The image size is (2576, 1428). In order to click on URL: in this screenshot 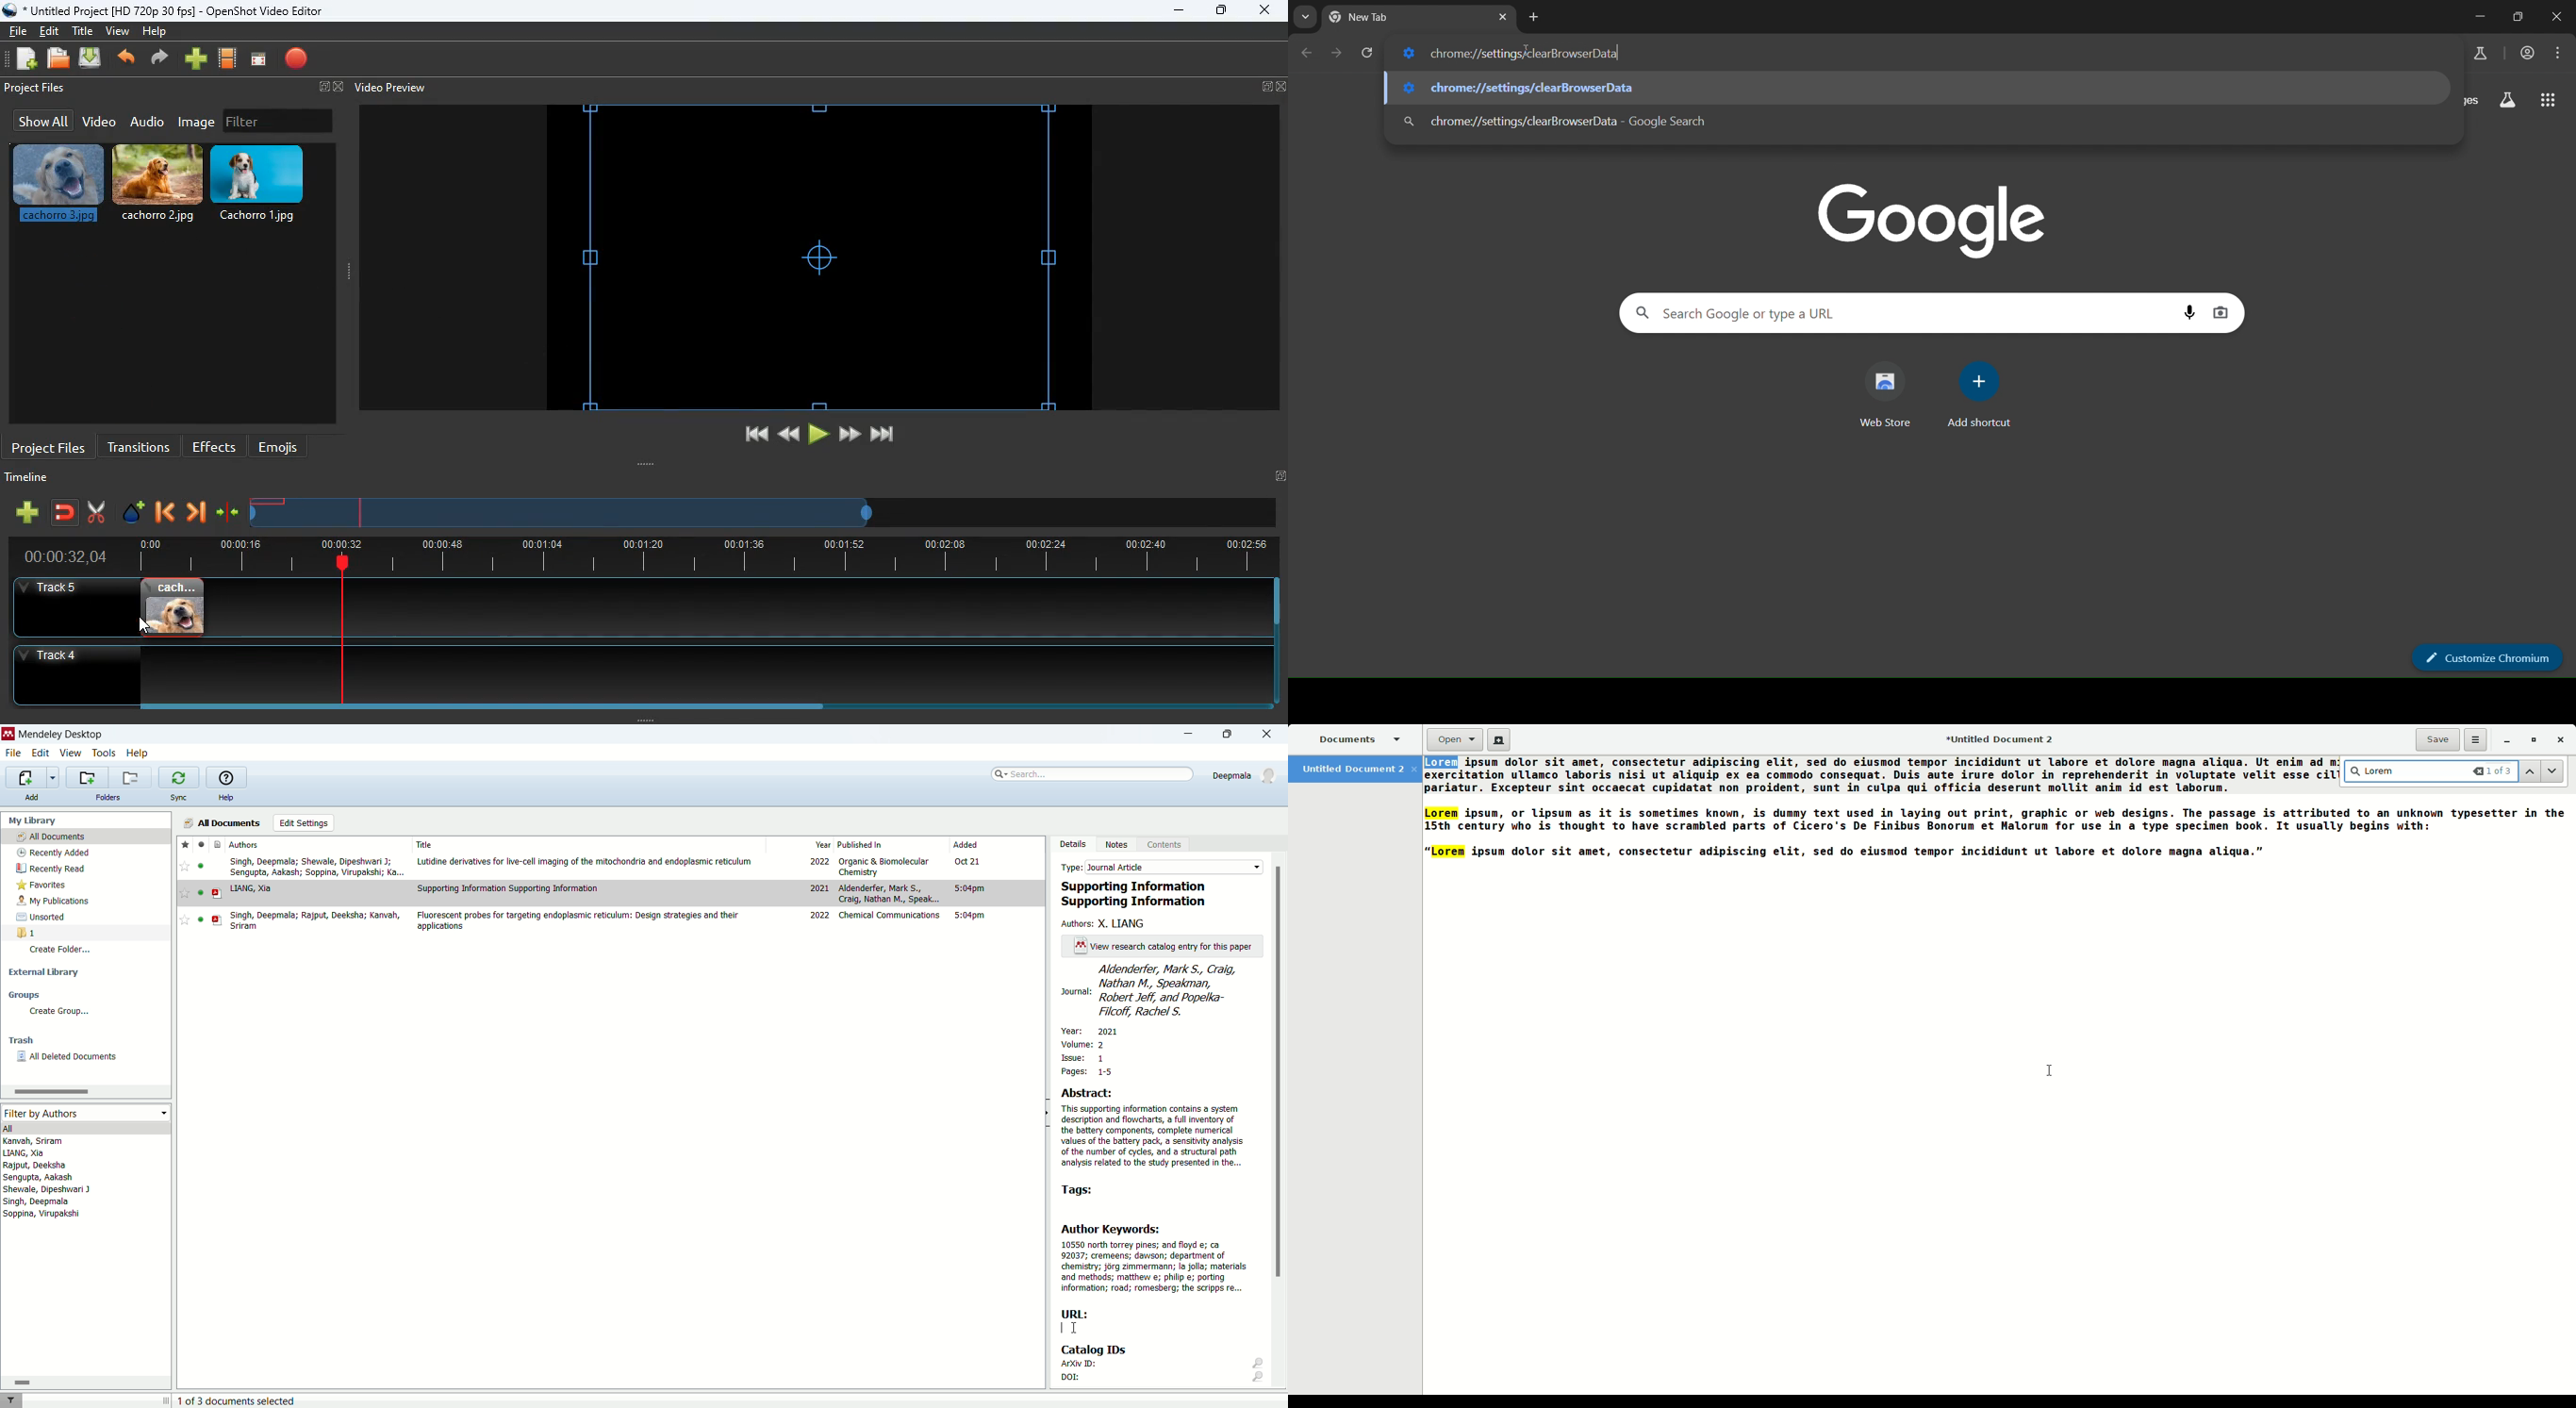, I will do `click(1076, 1314)`.